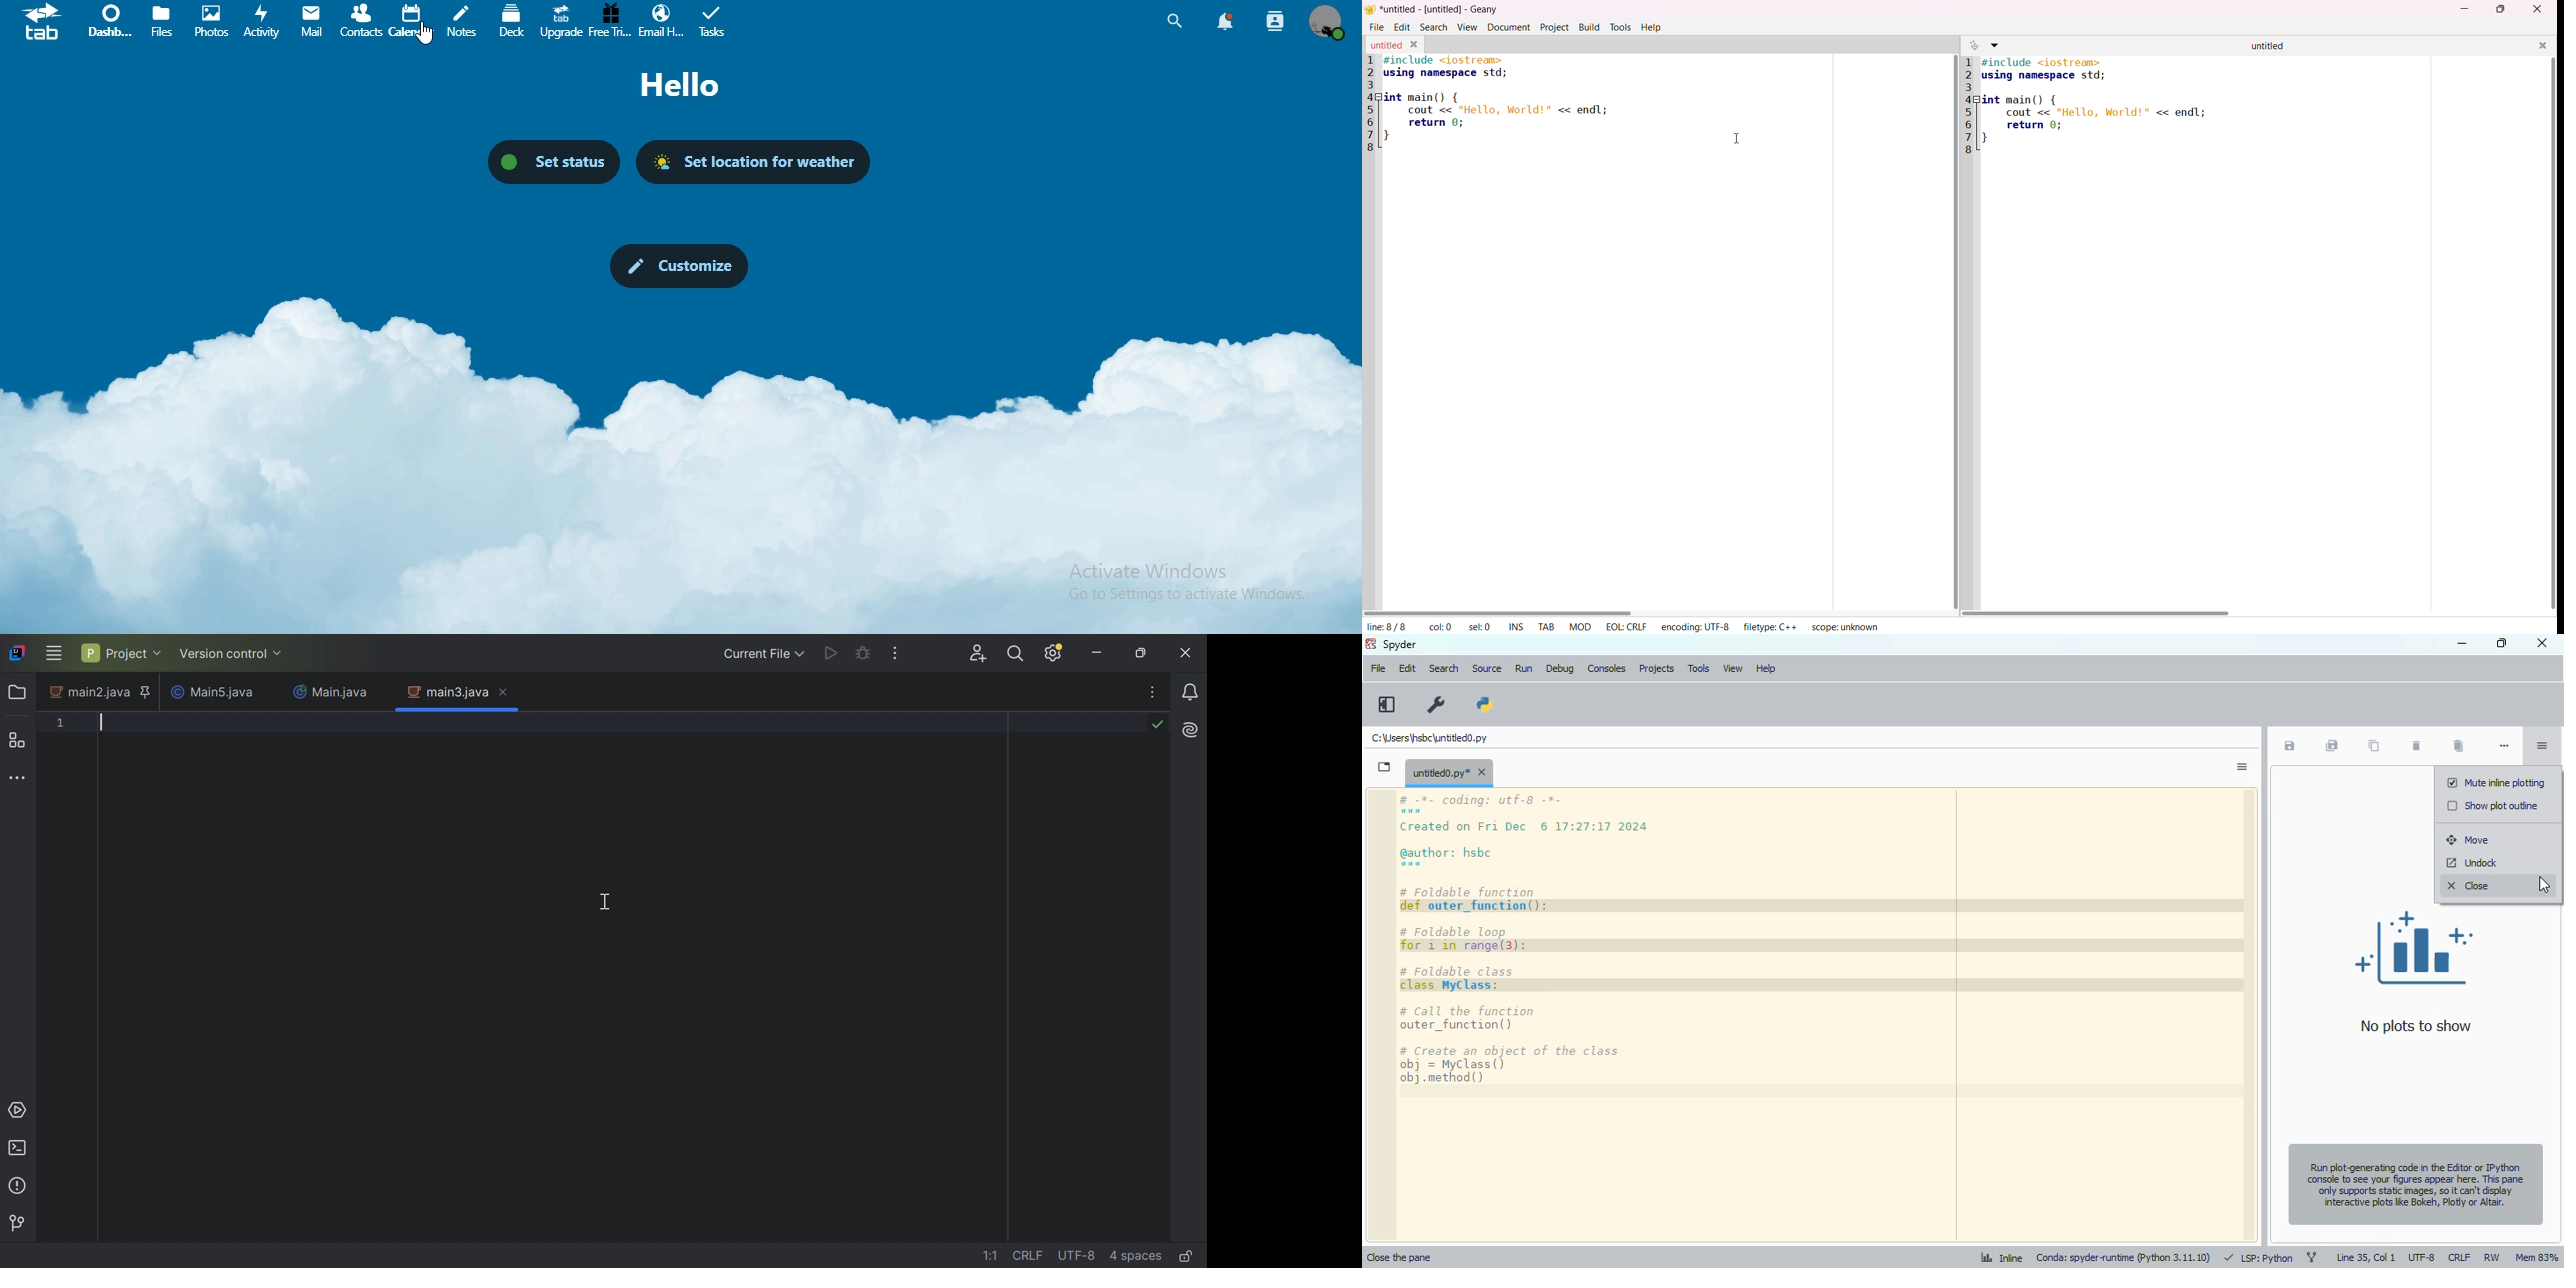 The width and height of the screenshot is (2576, 1288). I want to click on close the pane, so click(1410, 1257).